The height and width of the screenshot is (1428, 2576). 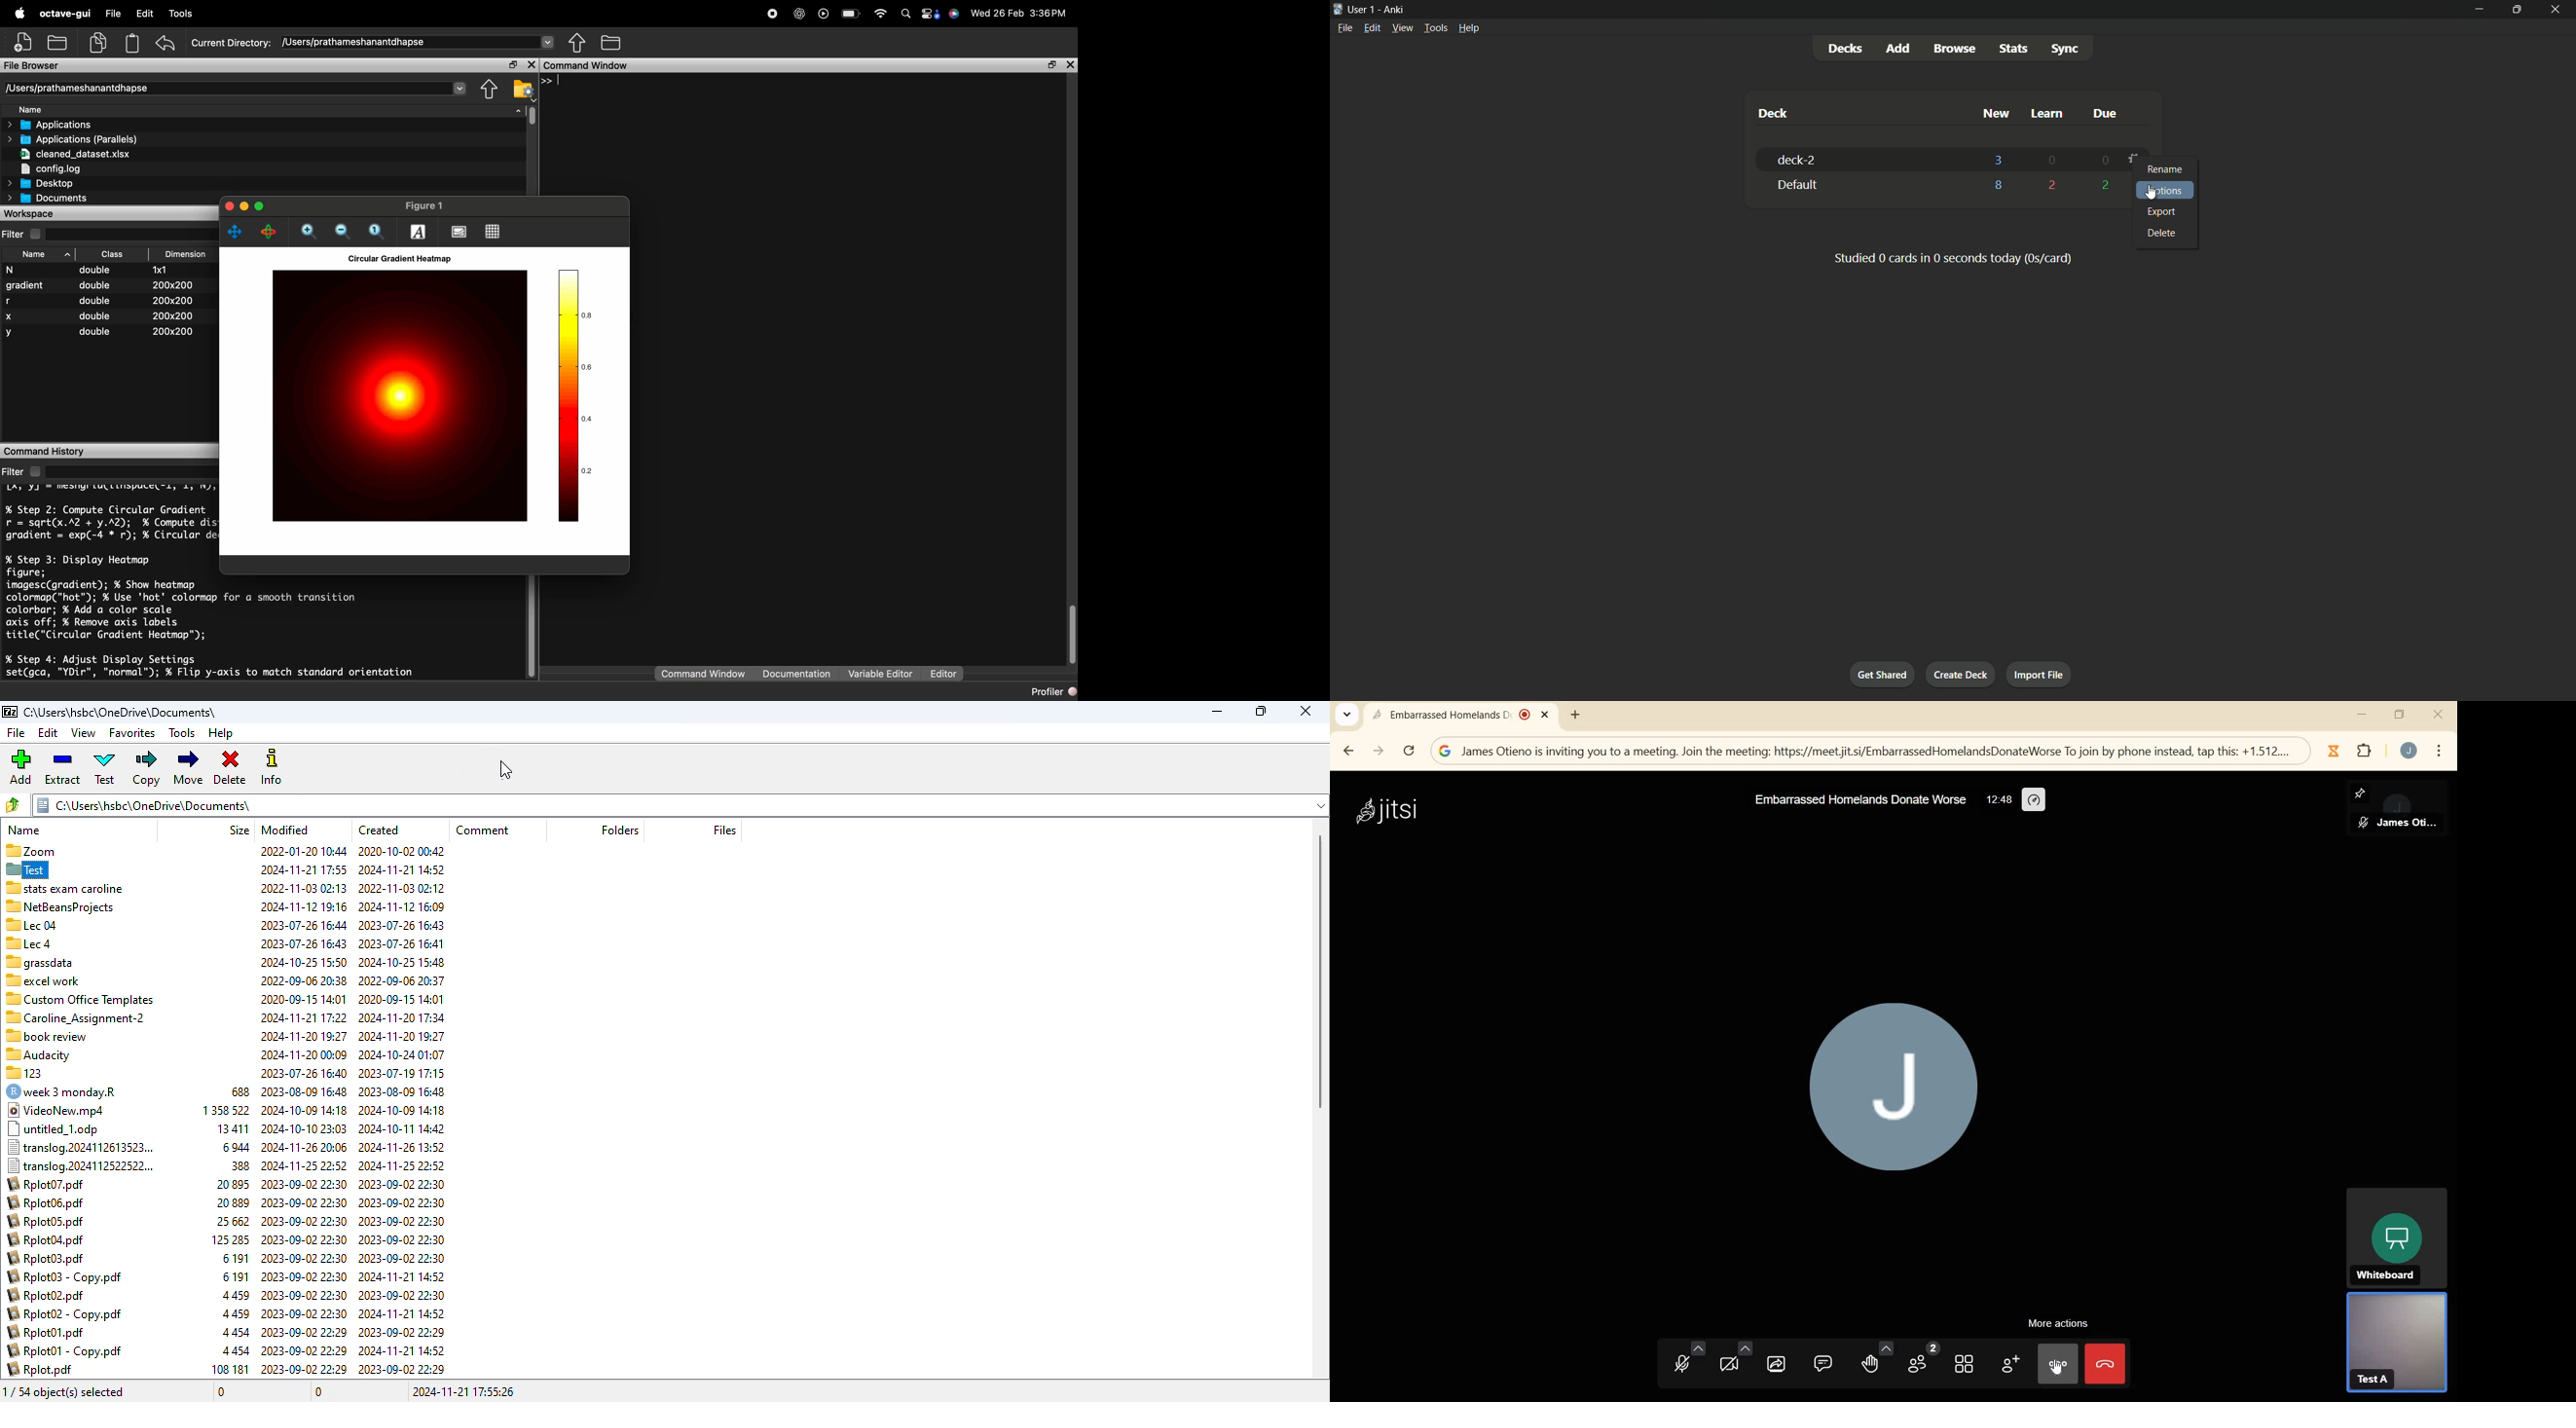 What do you see at coordinates (226, 1109) in the screenshot?
I see `1 358 522` at bounding box center [226, 1109].